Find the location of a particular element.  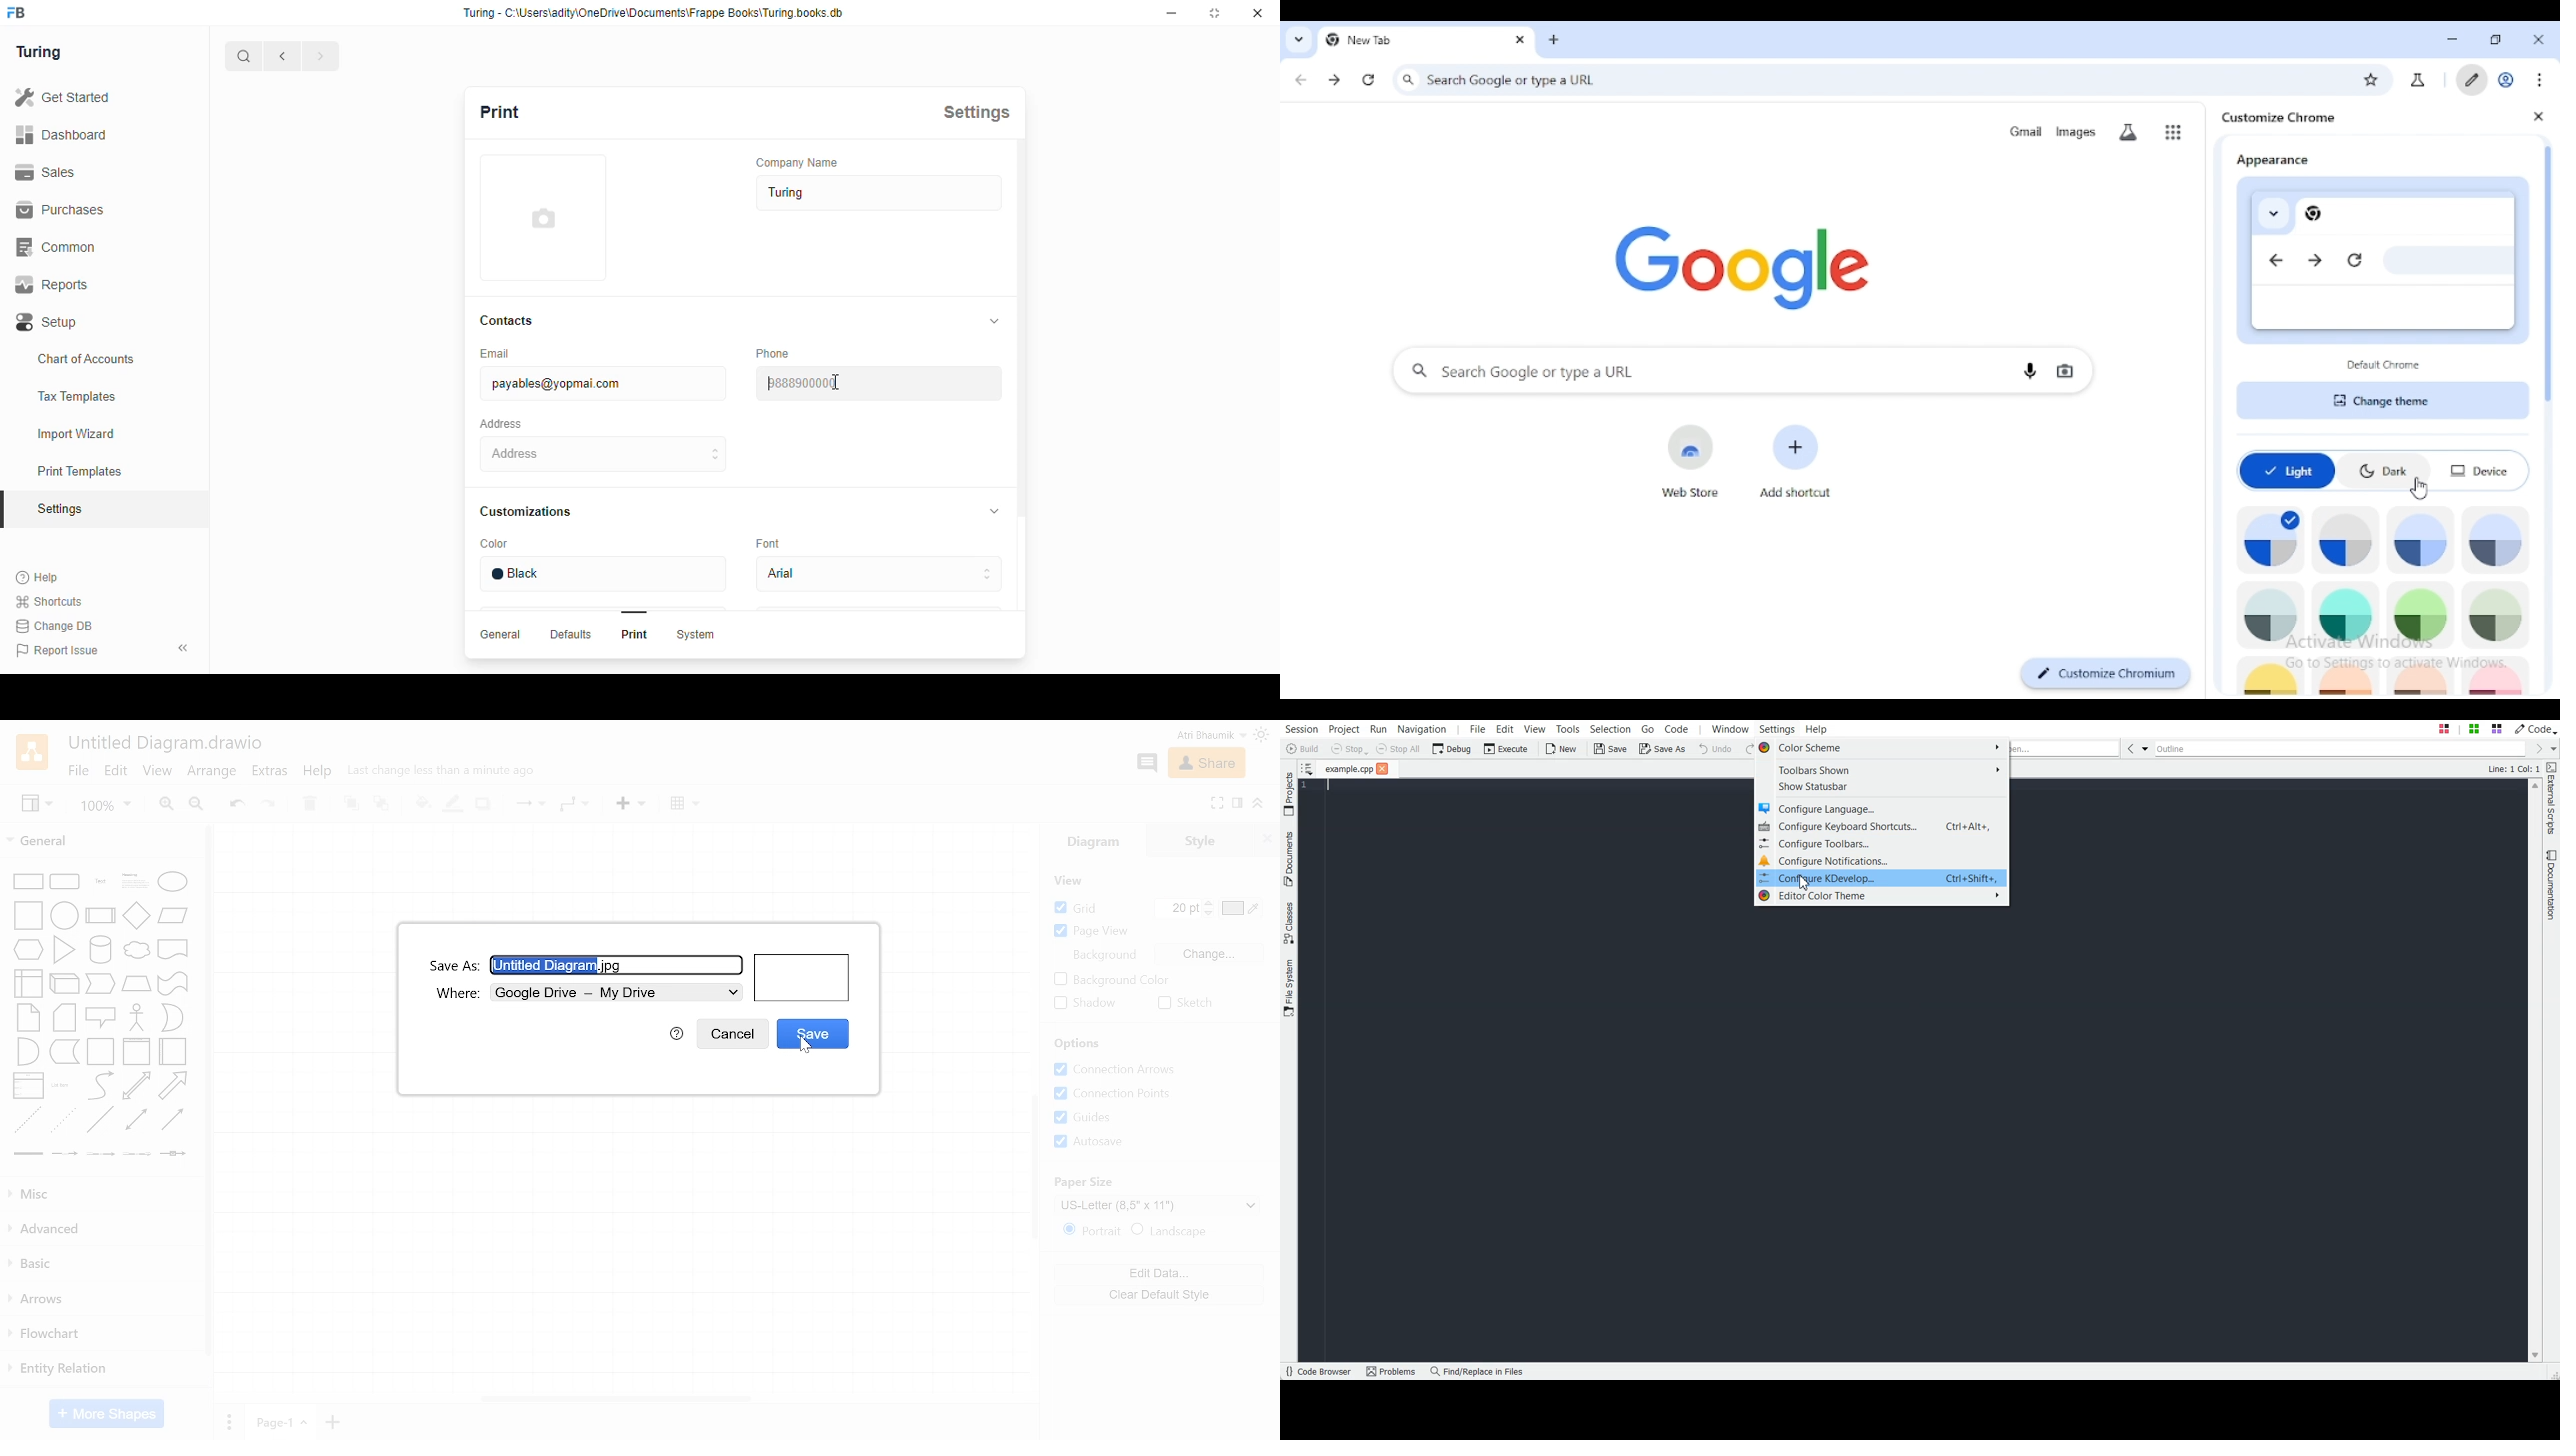

bookmark this tab is located at coordinates (2372, 79).